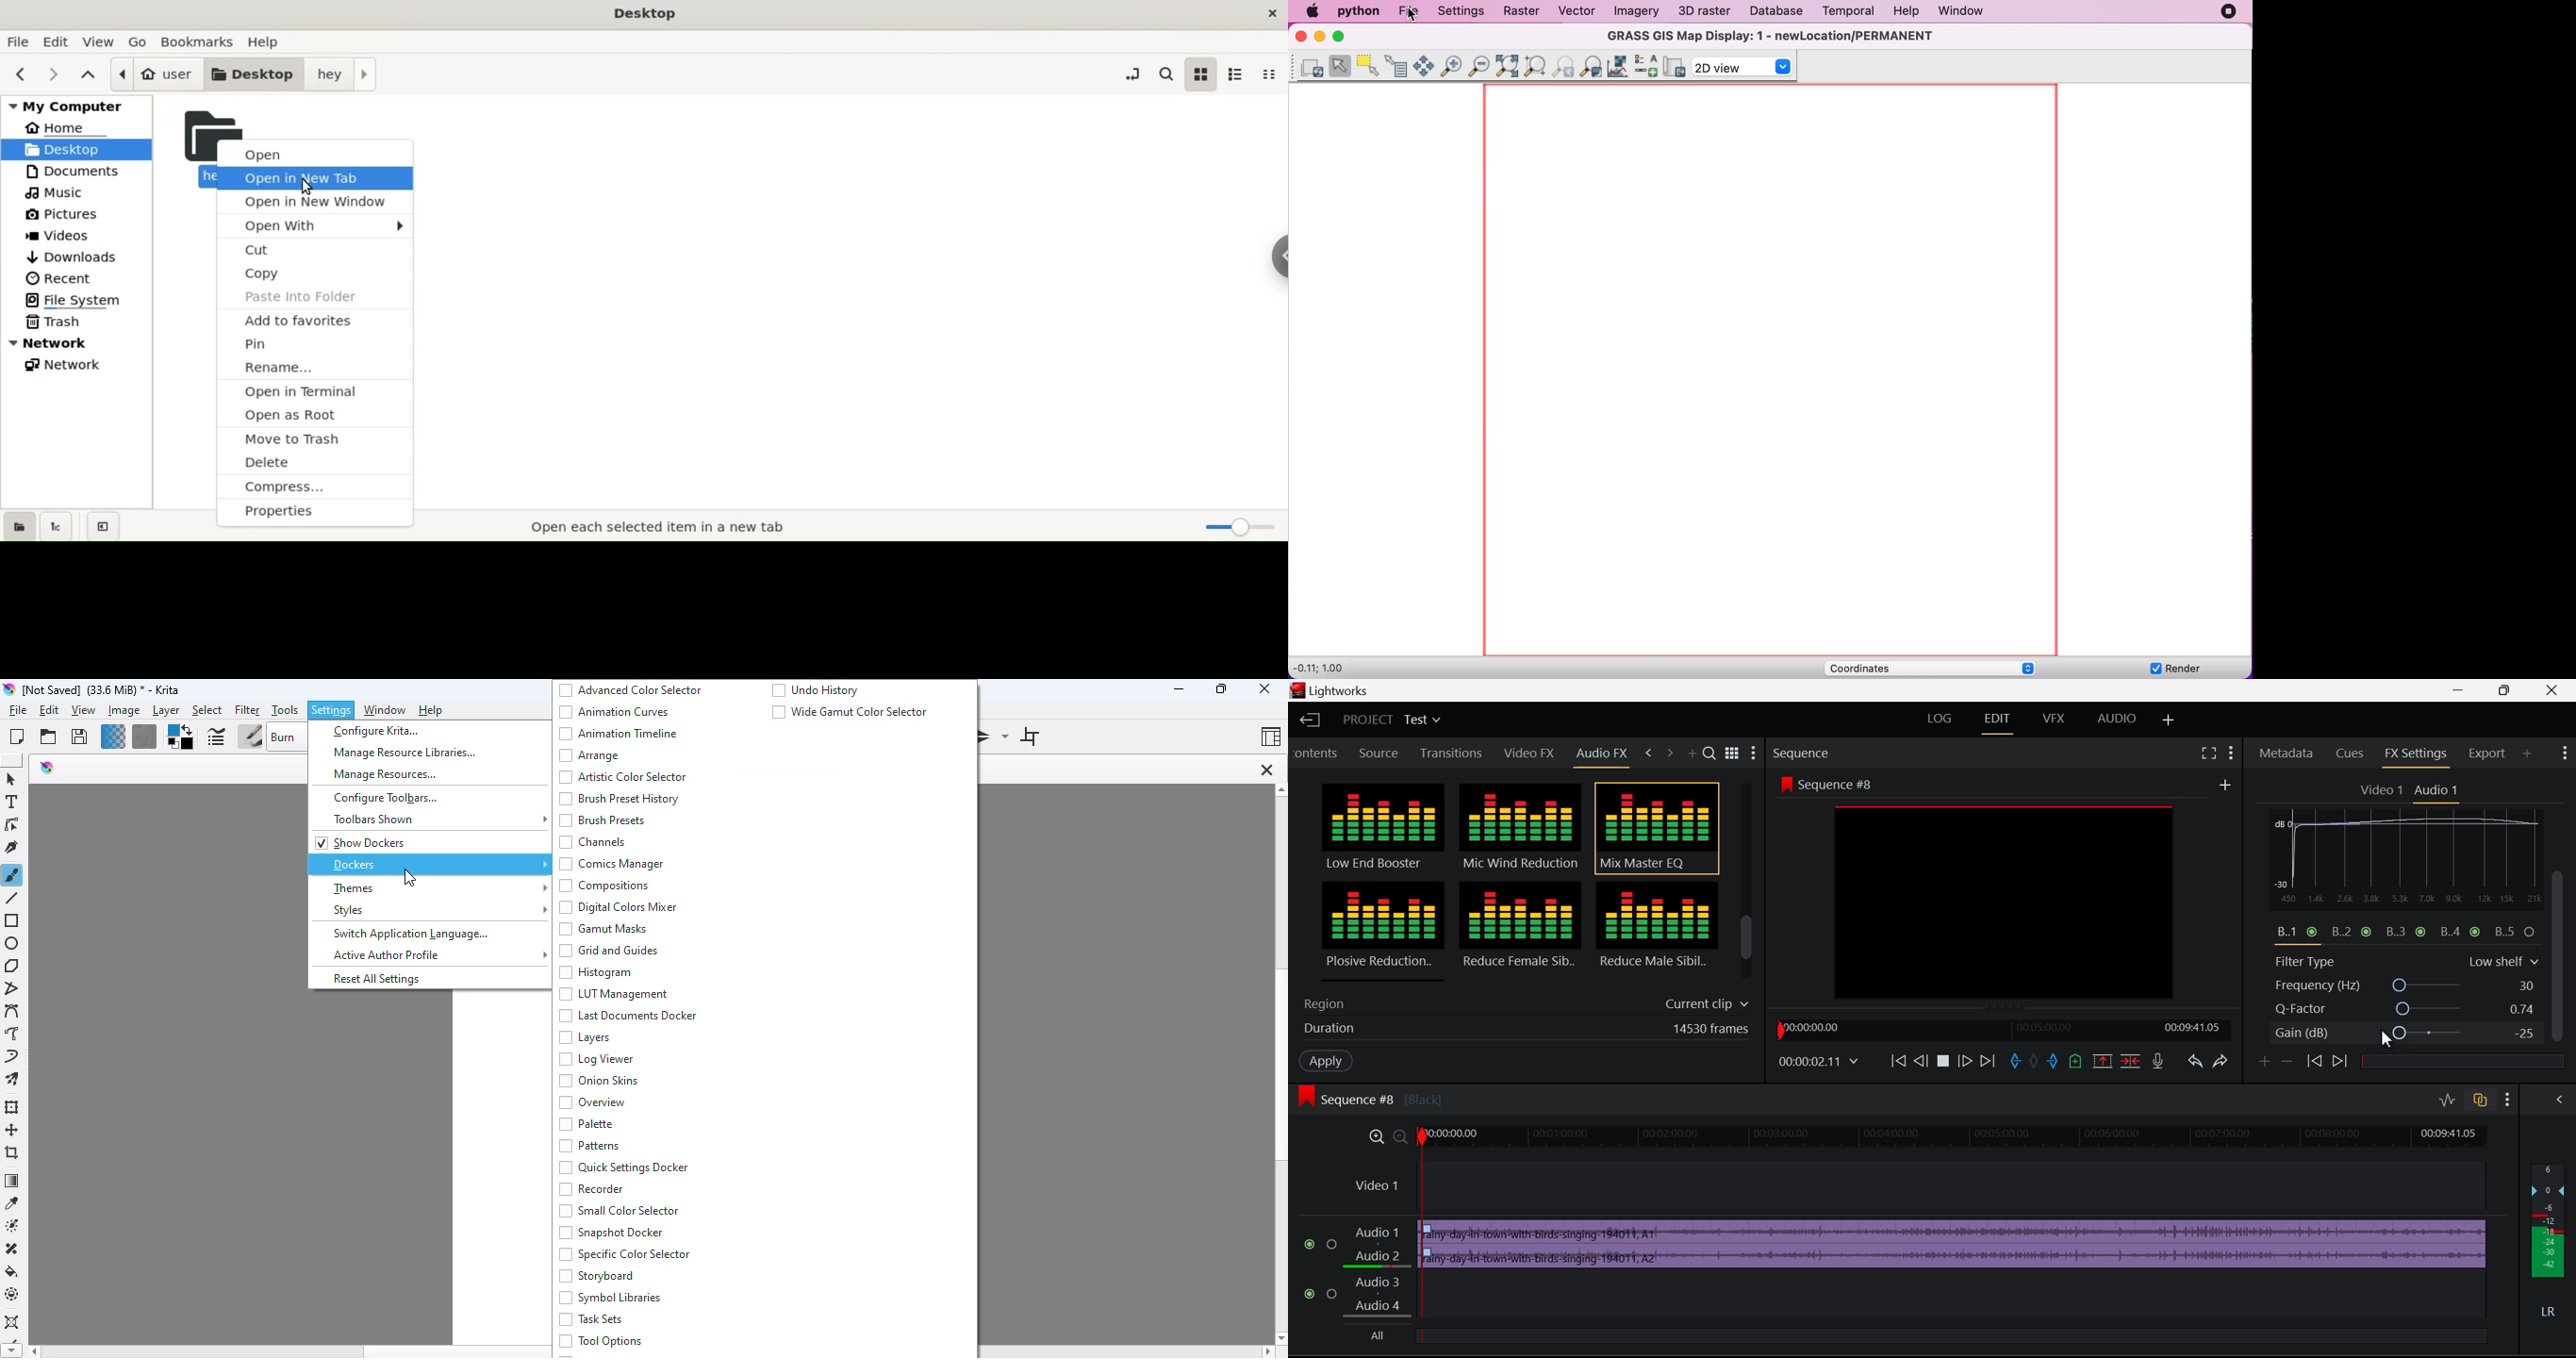  Describe the element at coordinates (2540, 821) in the screenshot. I see `Seetings` at that location.